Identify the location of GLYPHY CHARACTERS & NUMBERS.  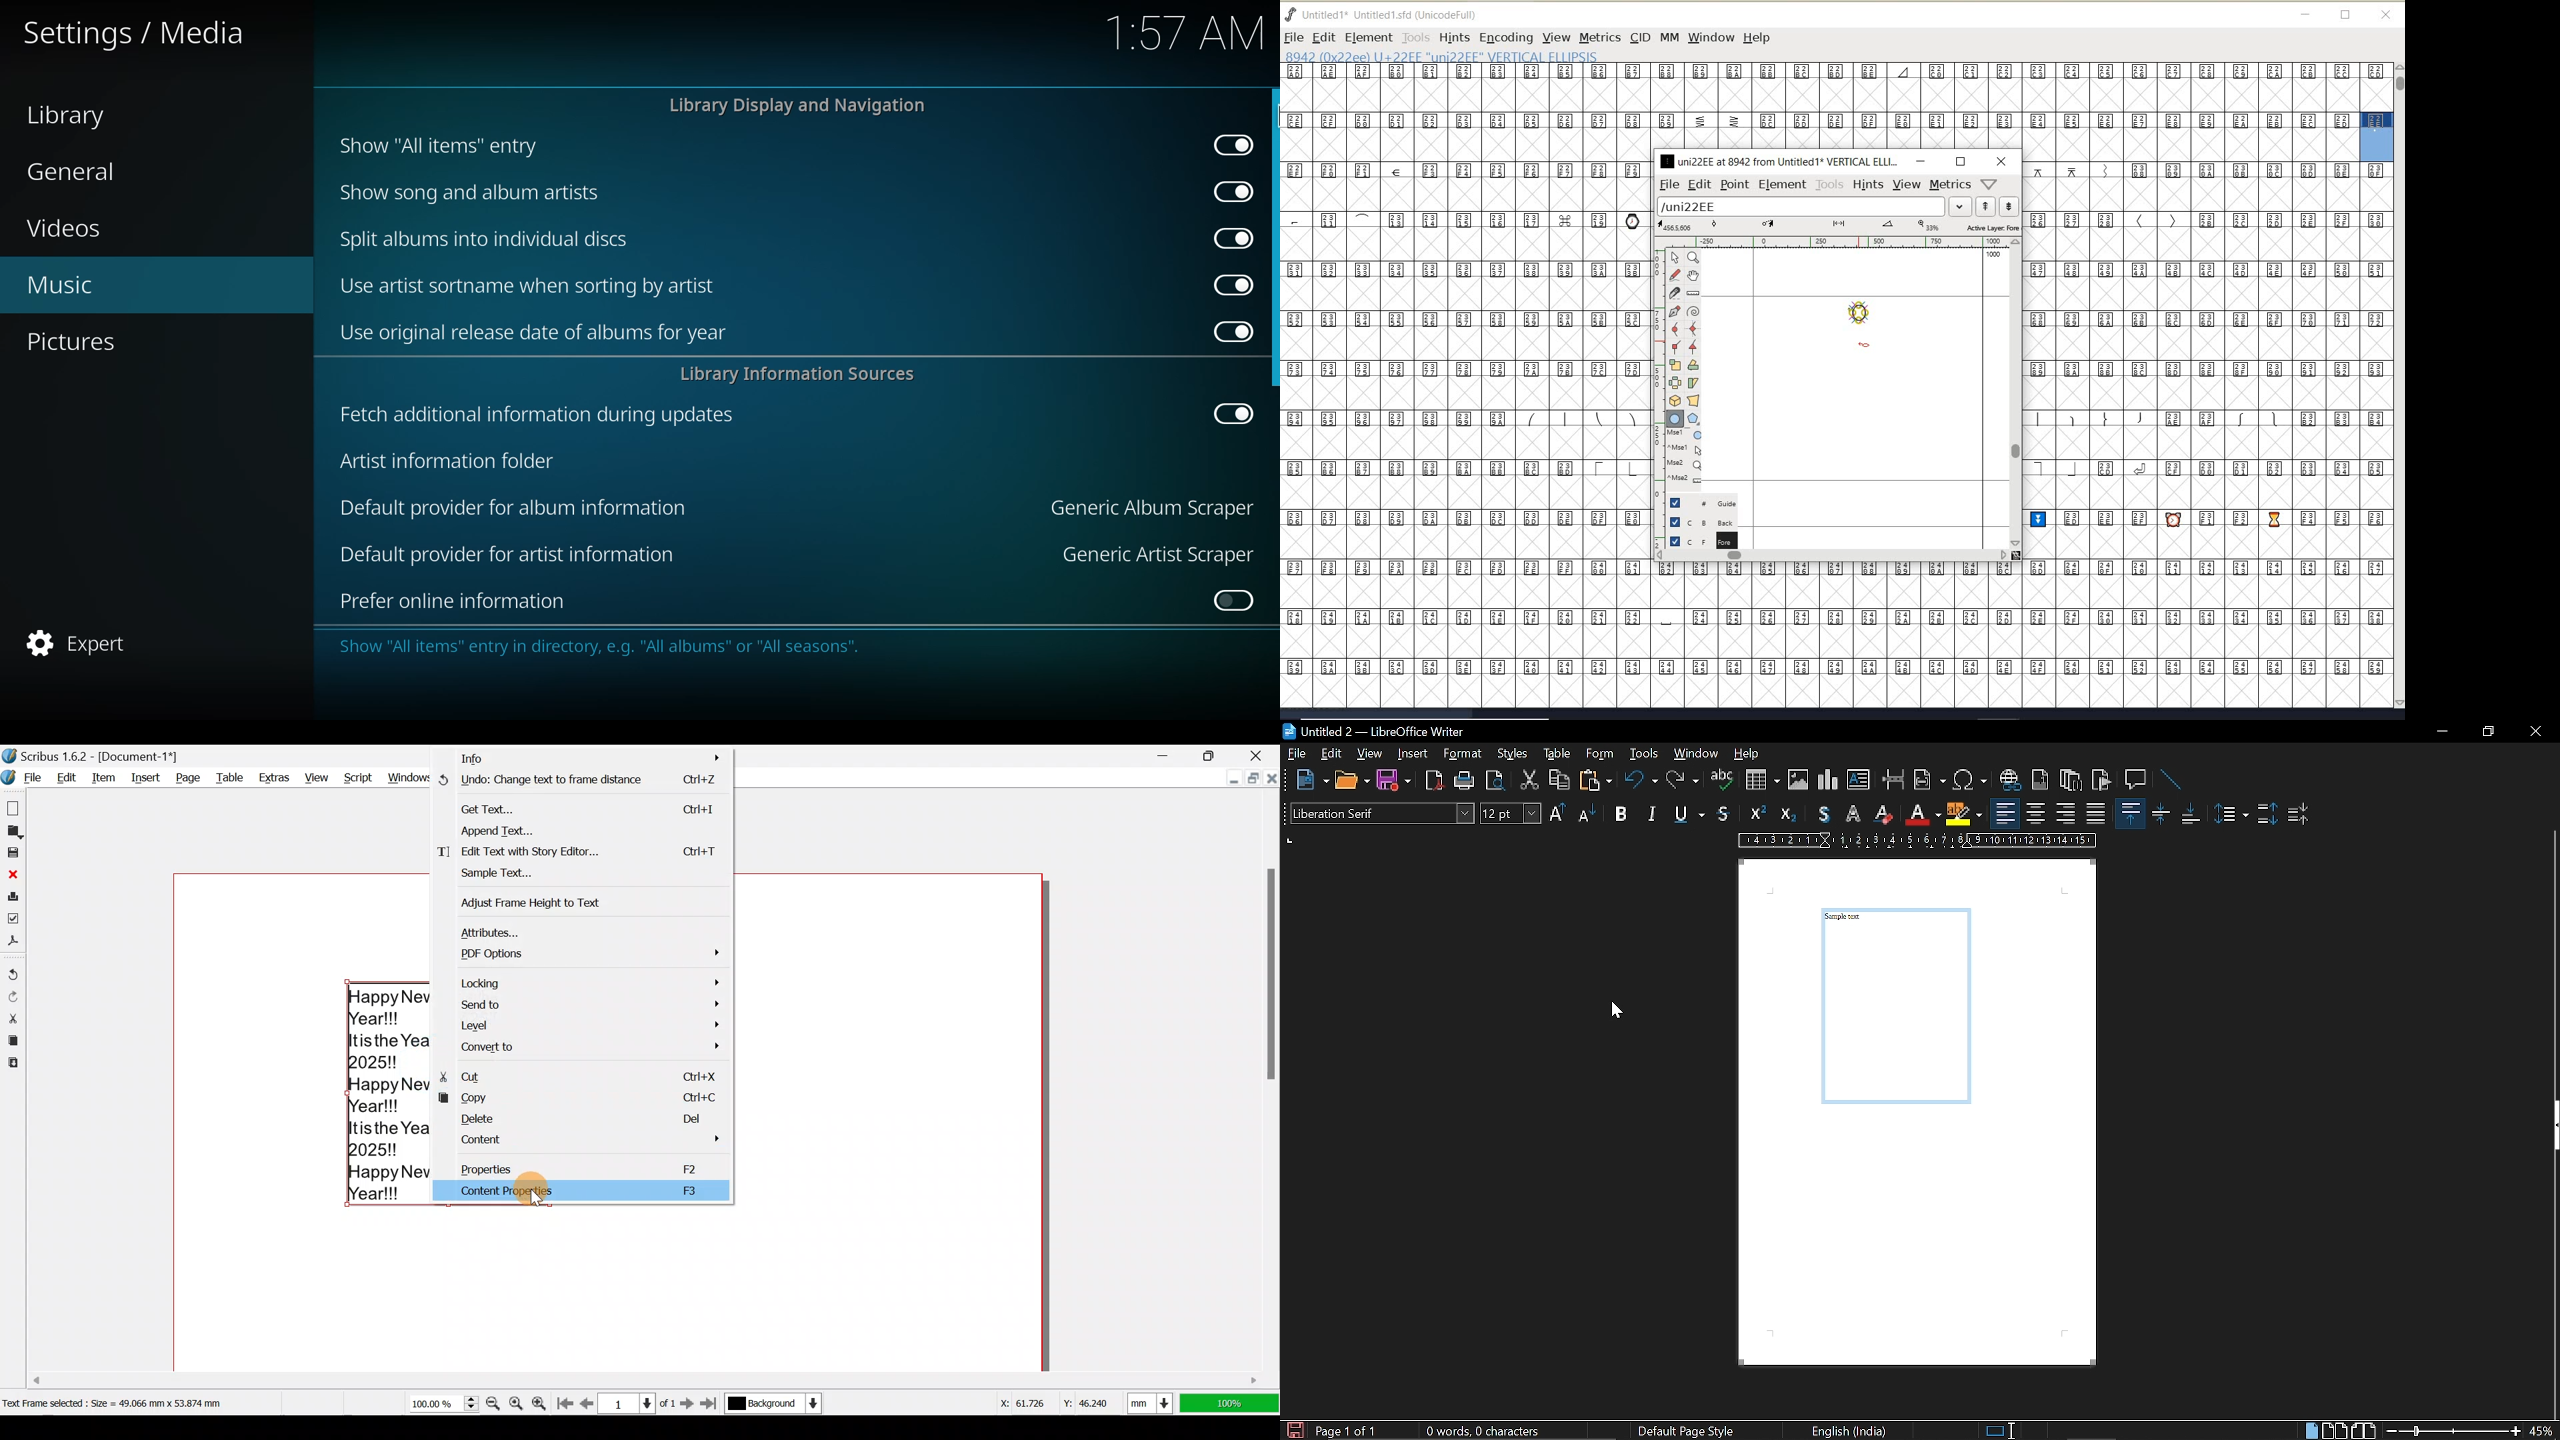
(2210, 434).